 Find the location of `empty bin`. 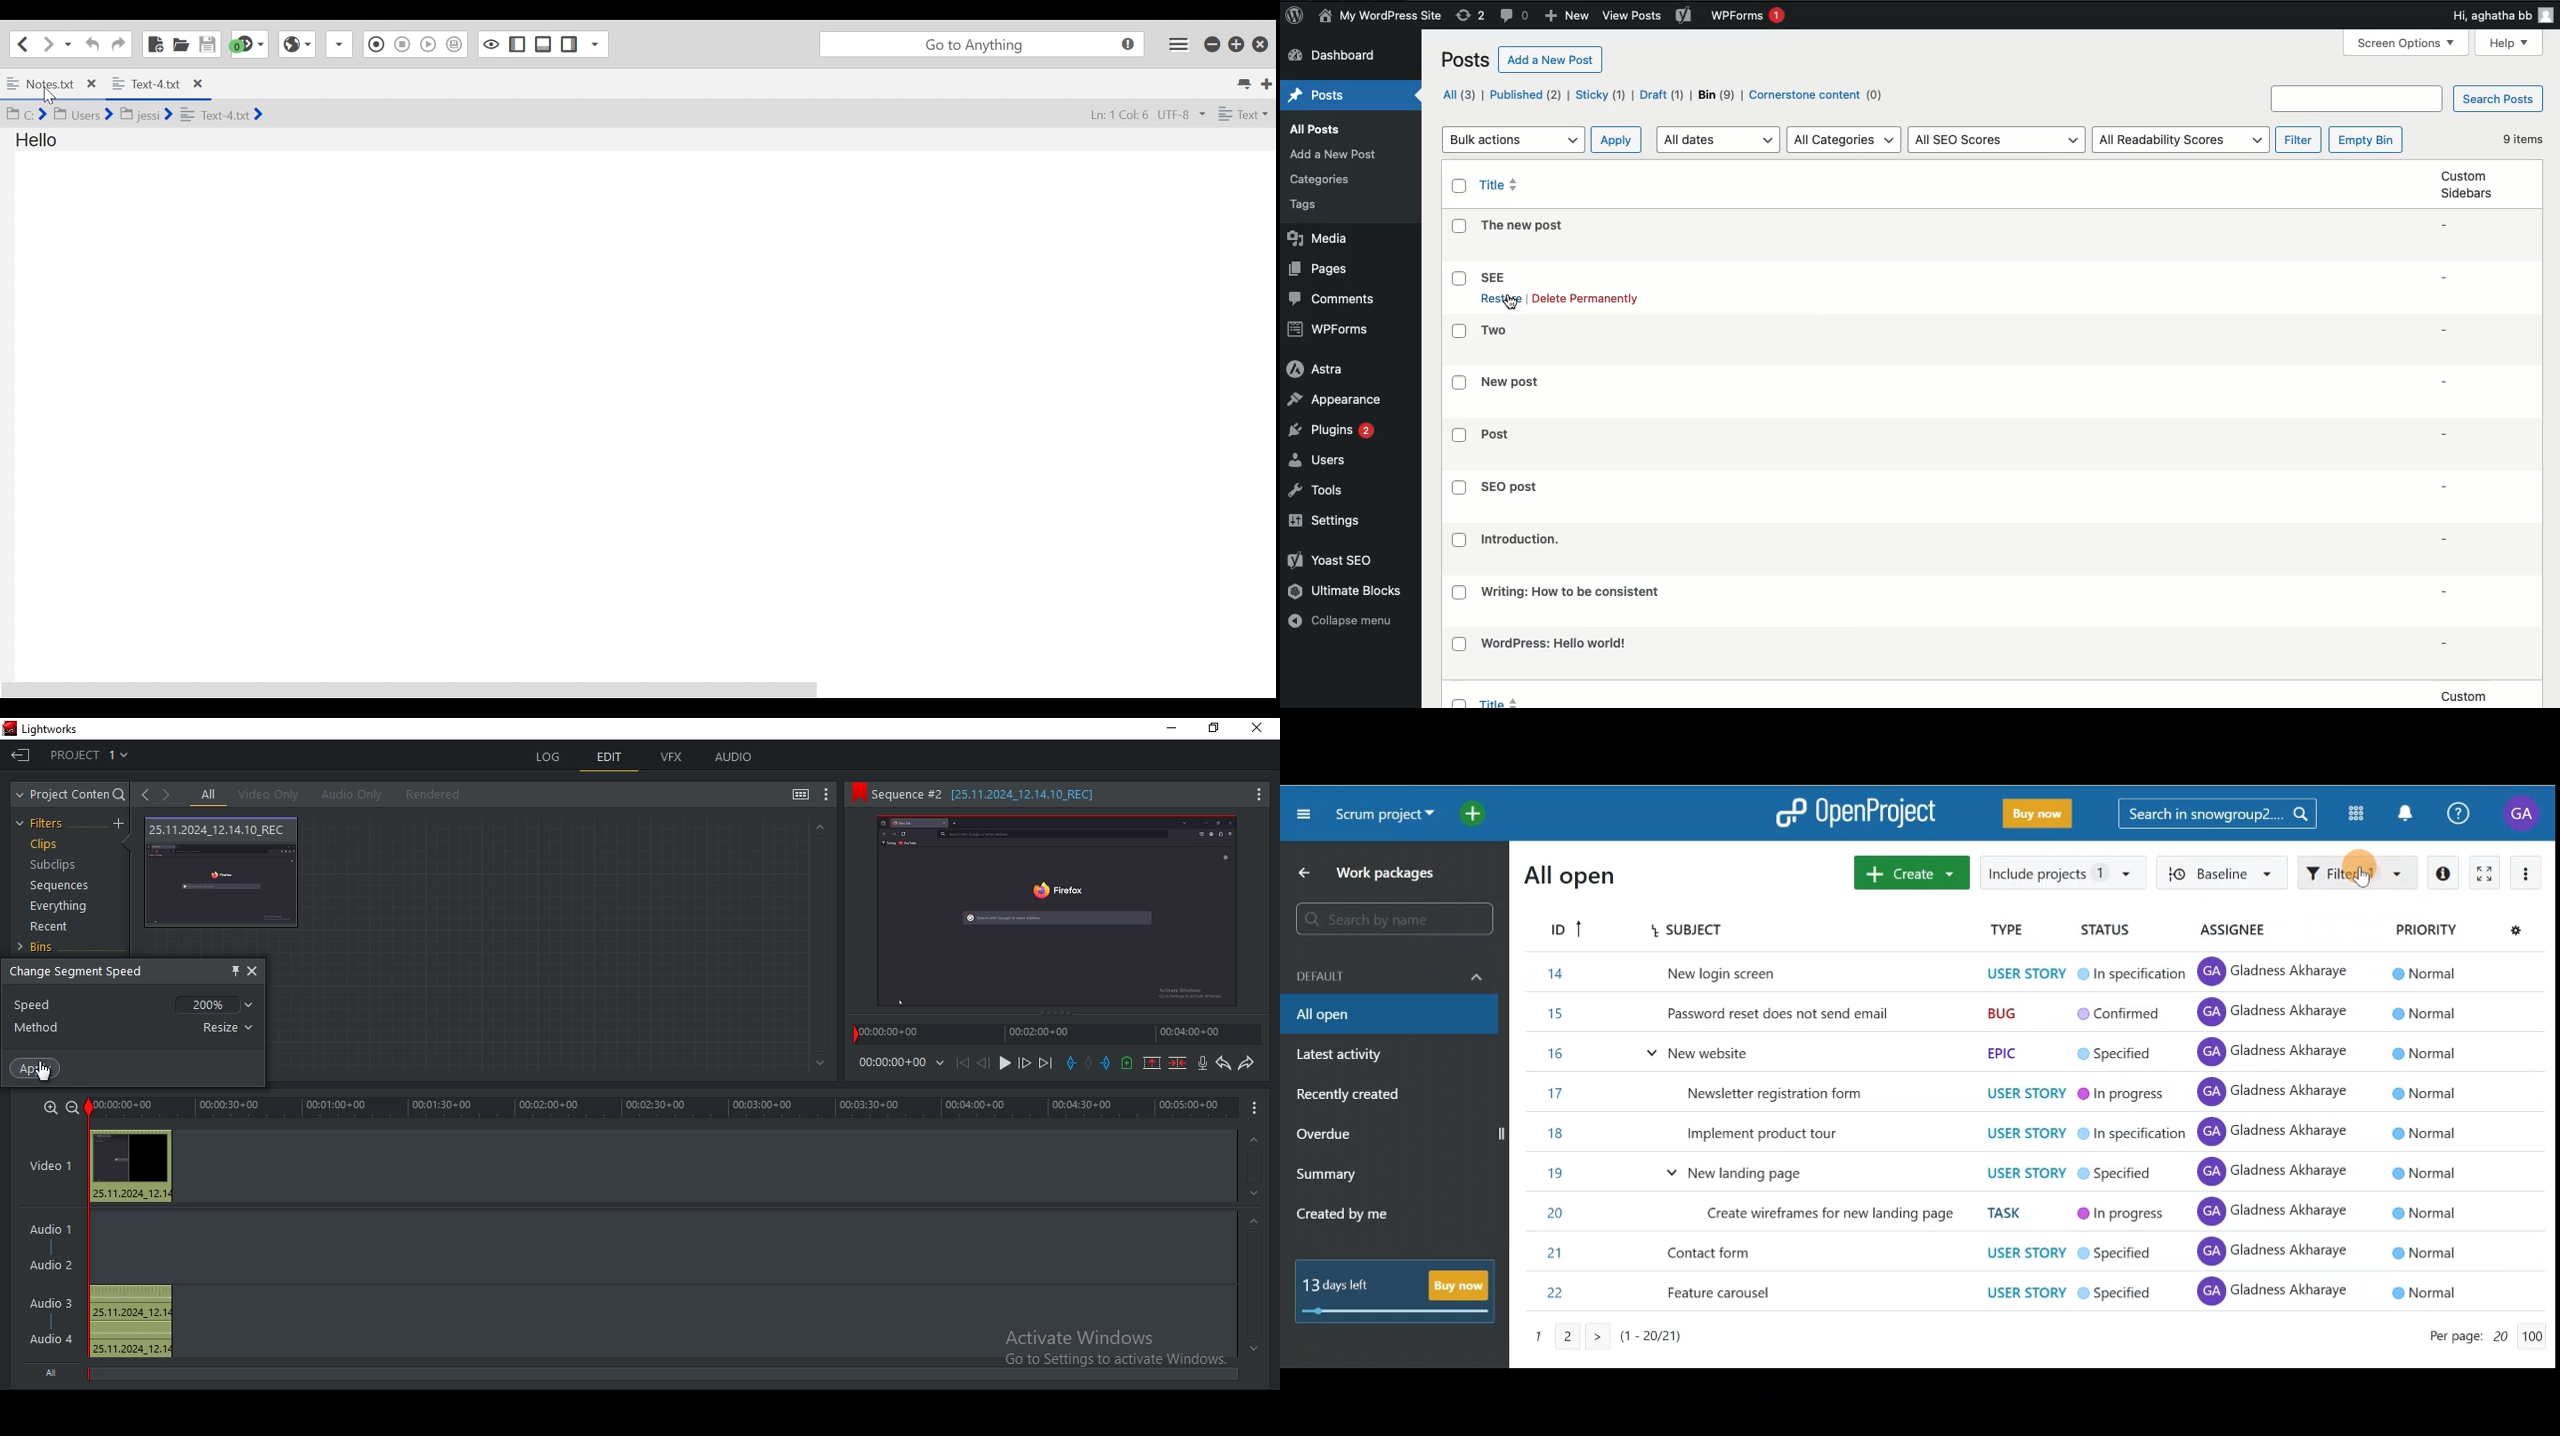

empty bin is located at coordinates (2366, 140).